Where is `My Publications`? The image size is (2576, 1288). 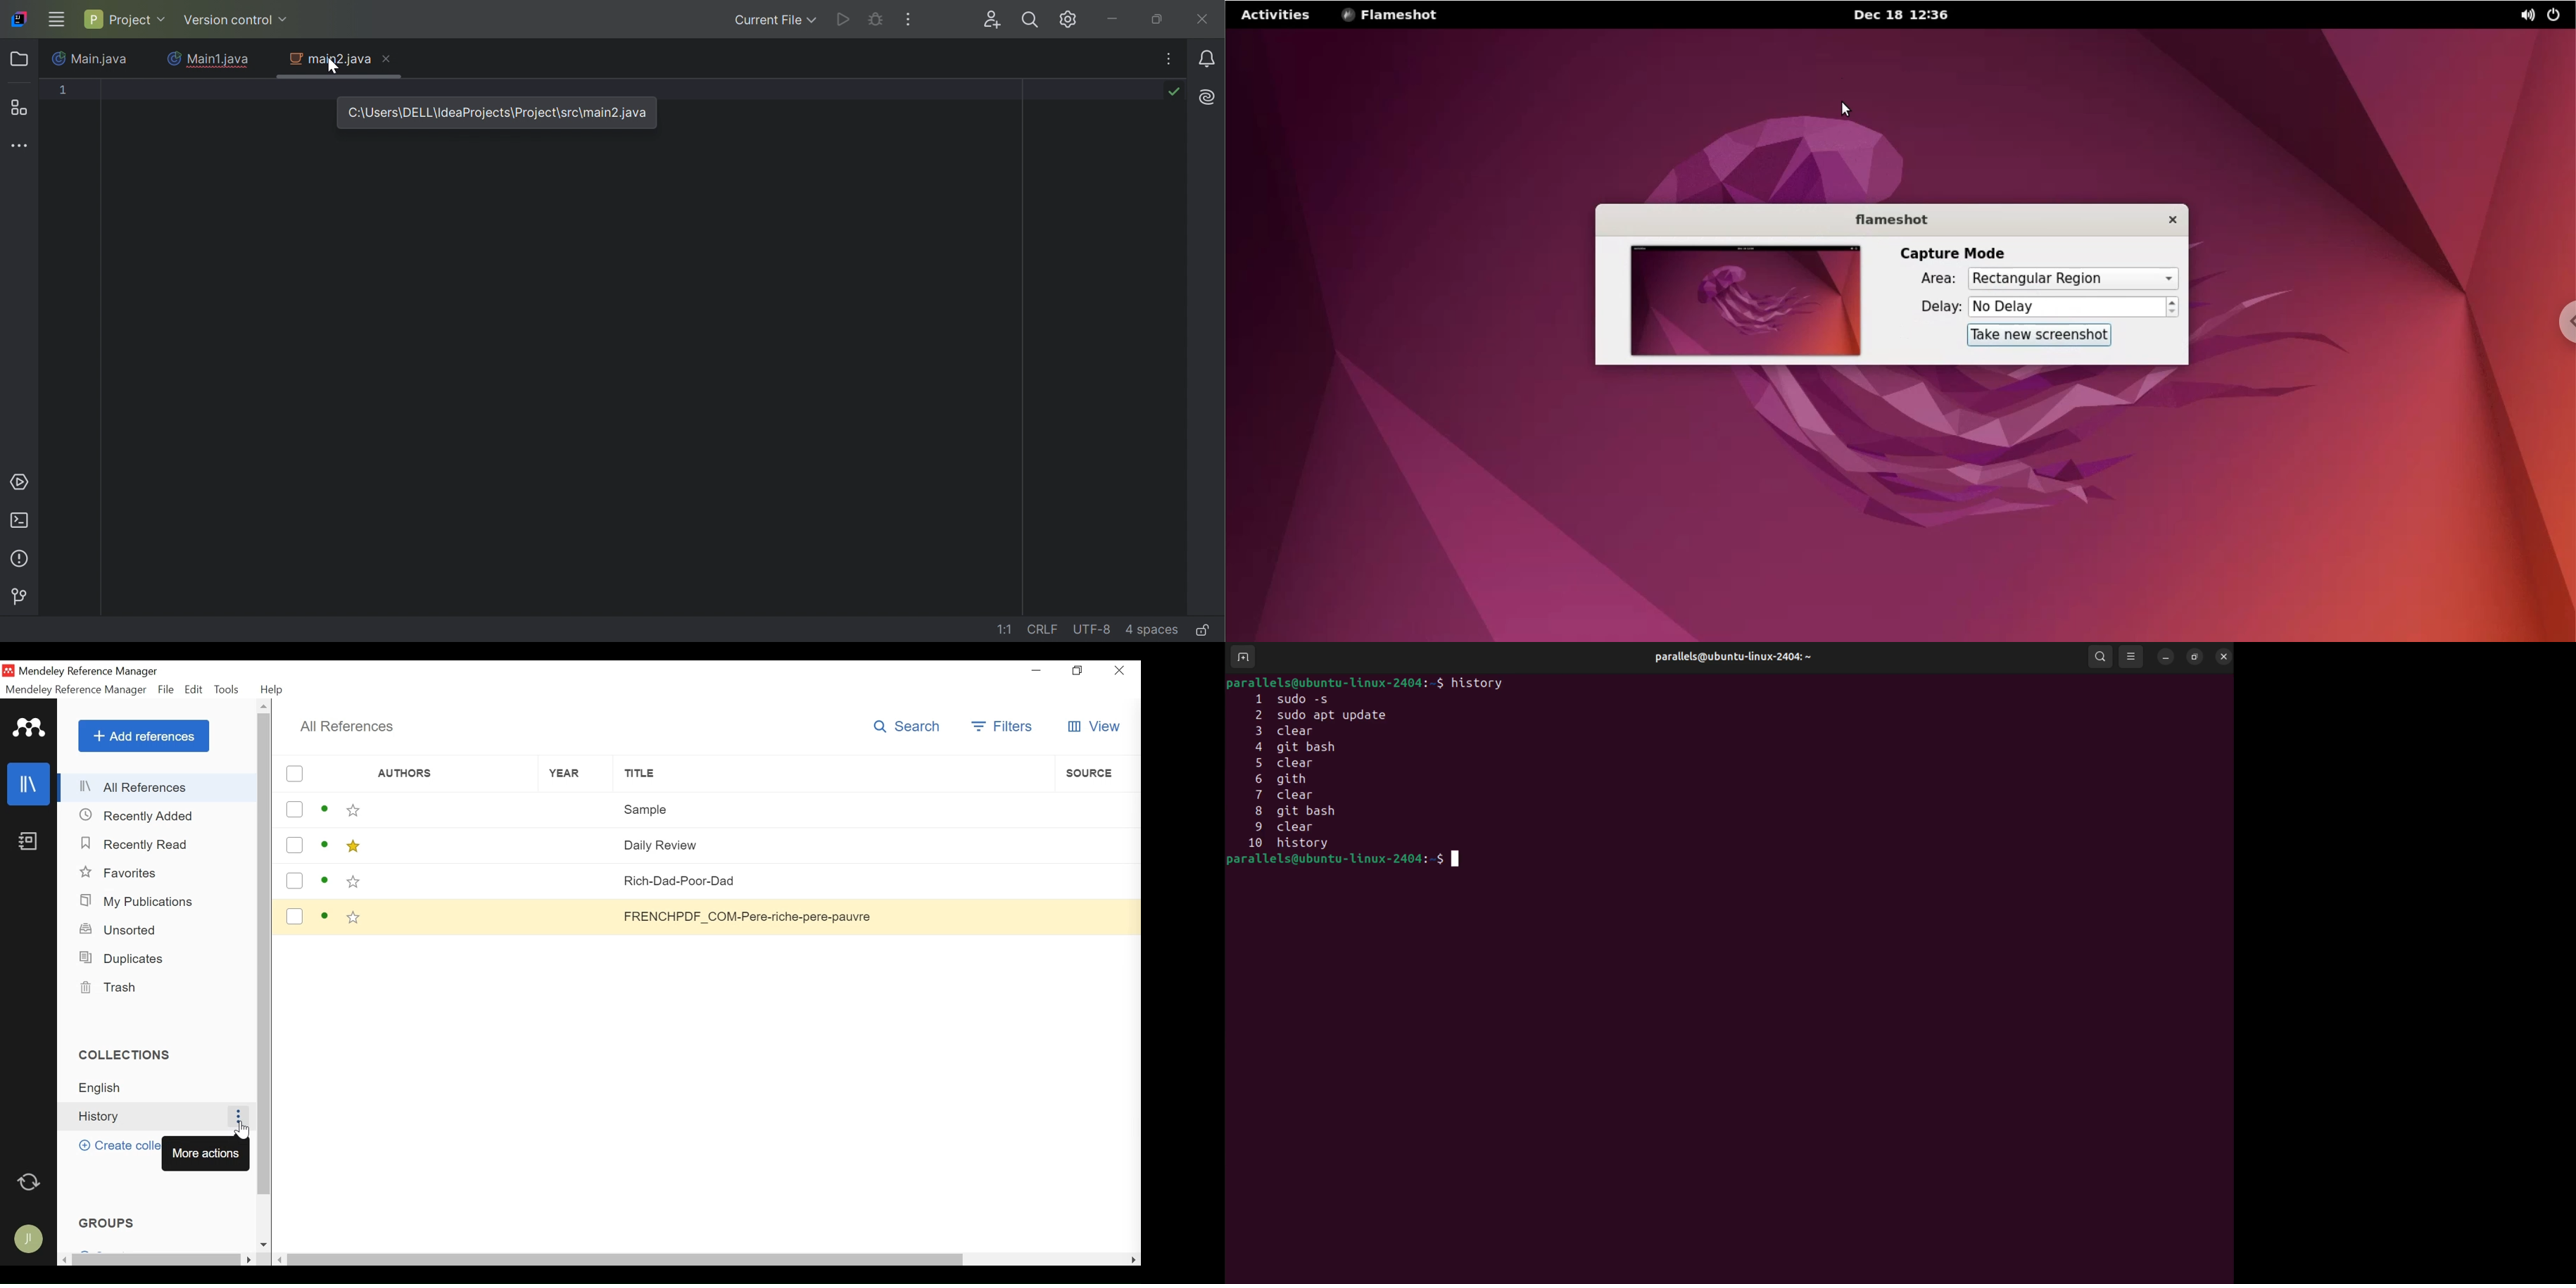 My Publications is located at coordinates (140, 902).